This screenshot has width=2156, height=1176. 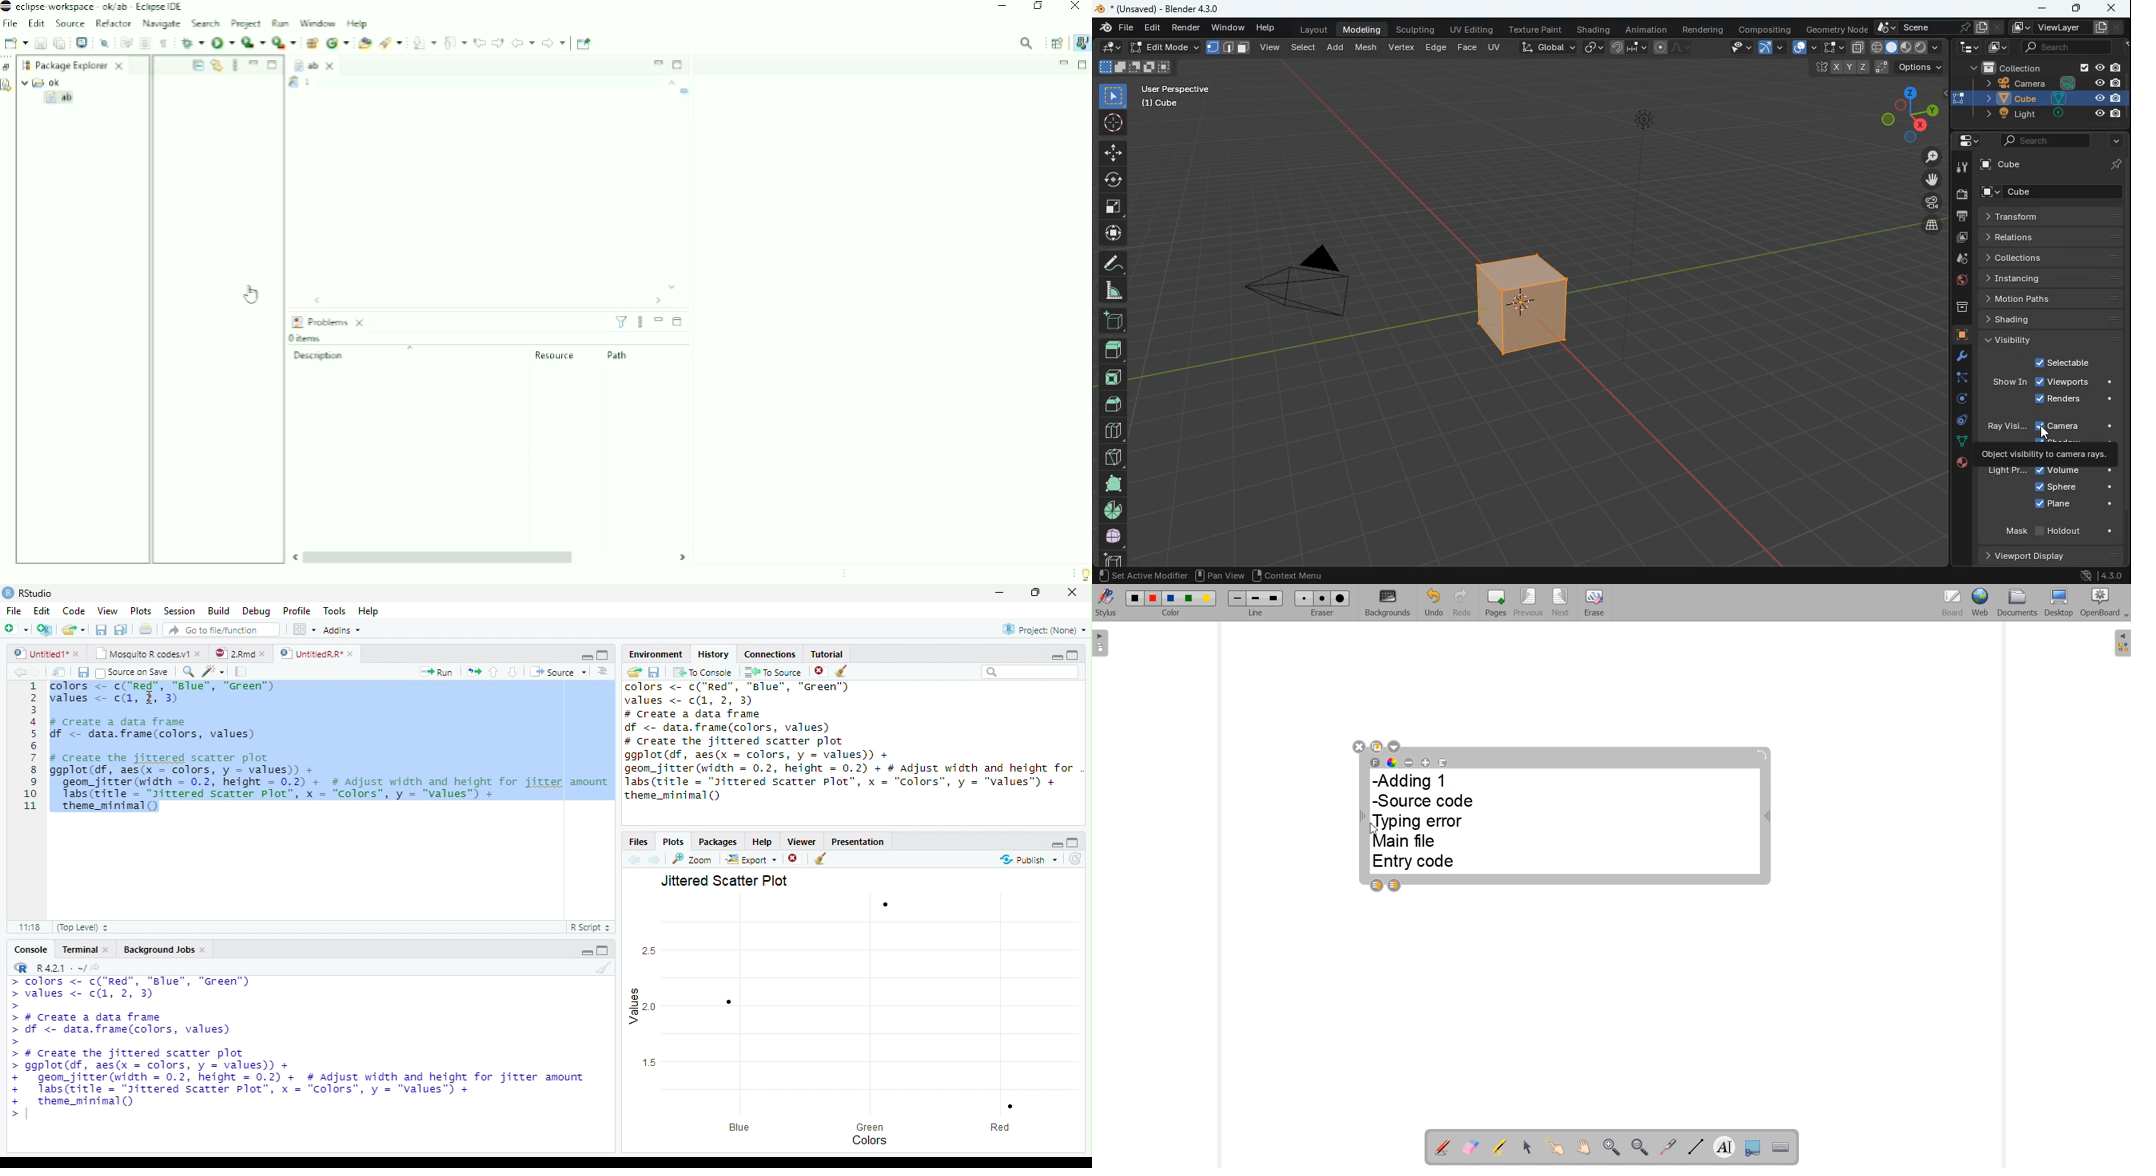 I want to click on Export, so click(x=752, y=859).